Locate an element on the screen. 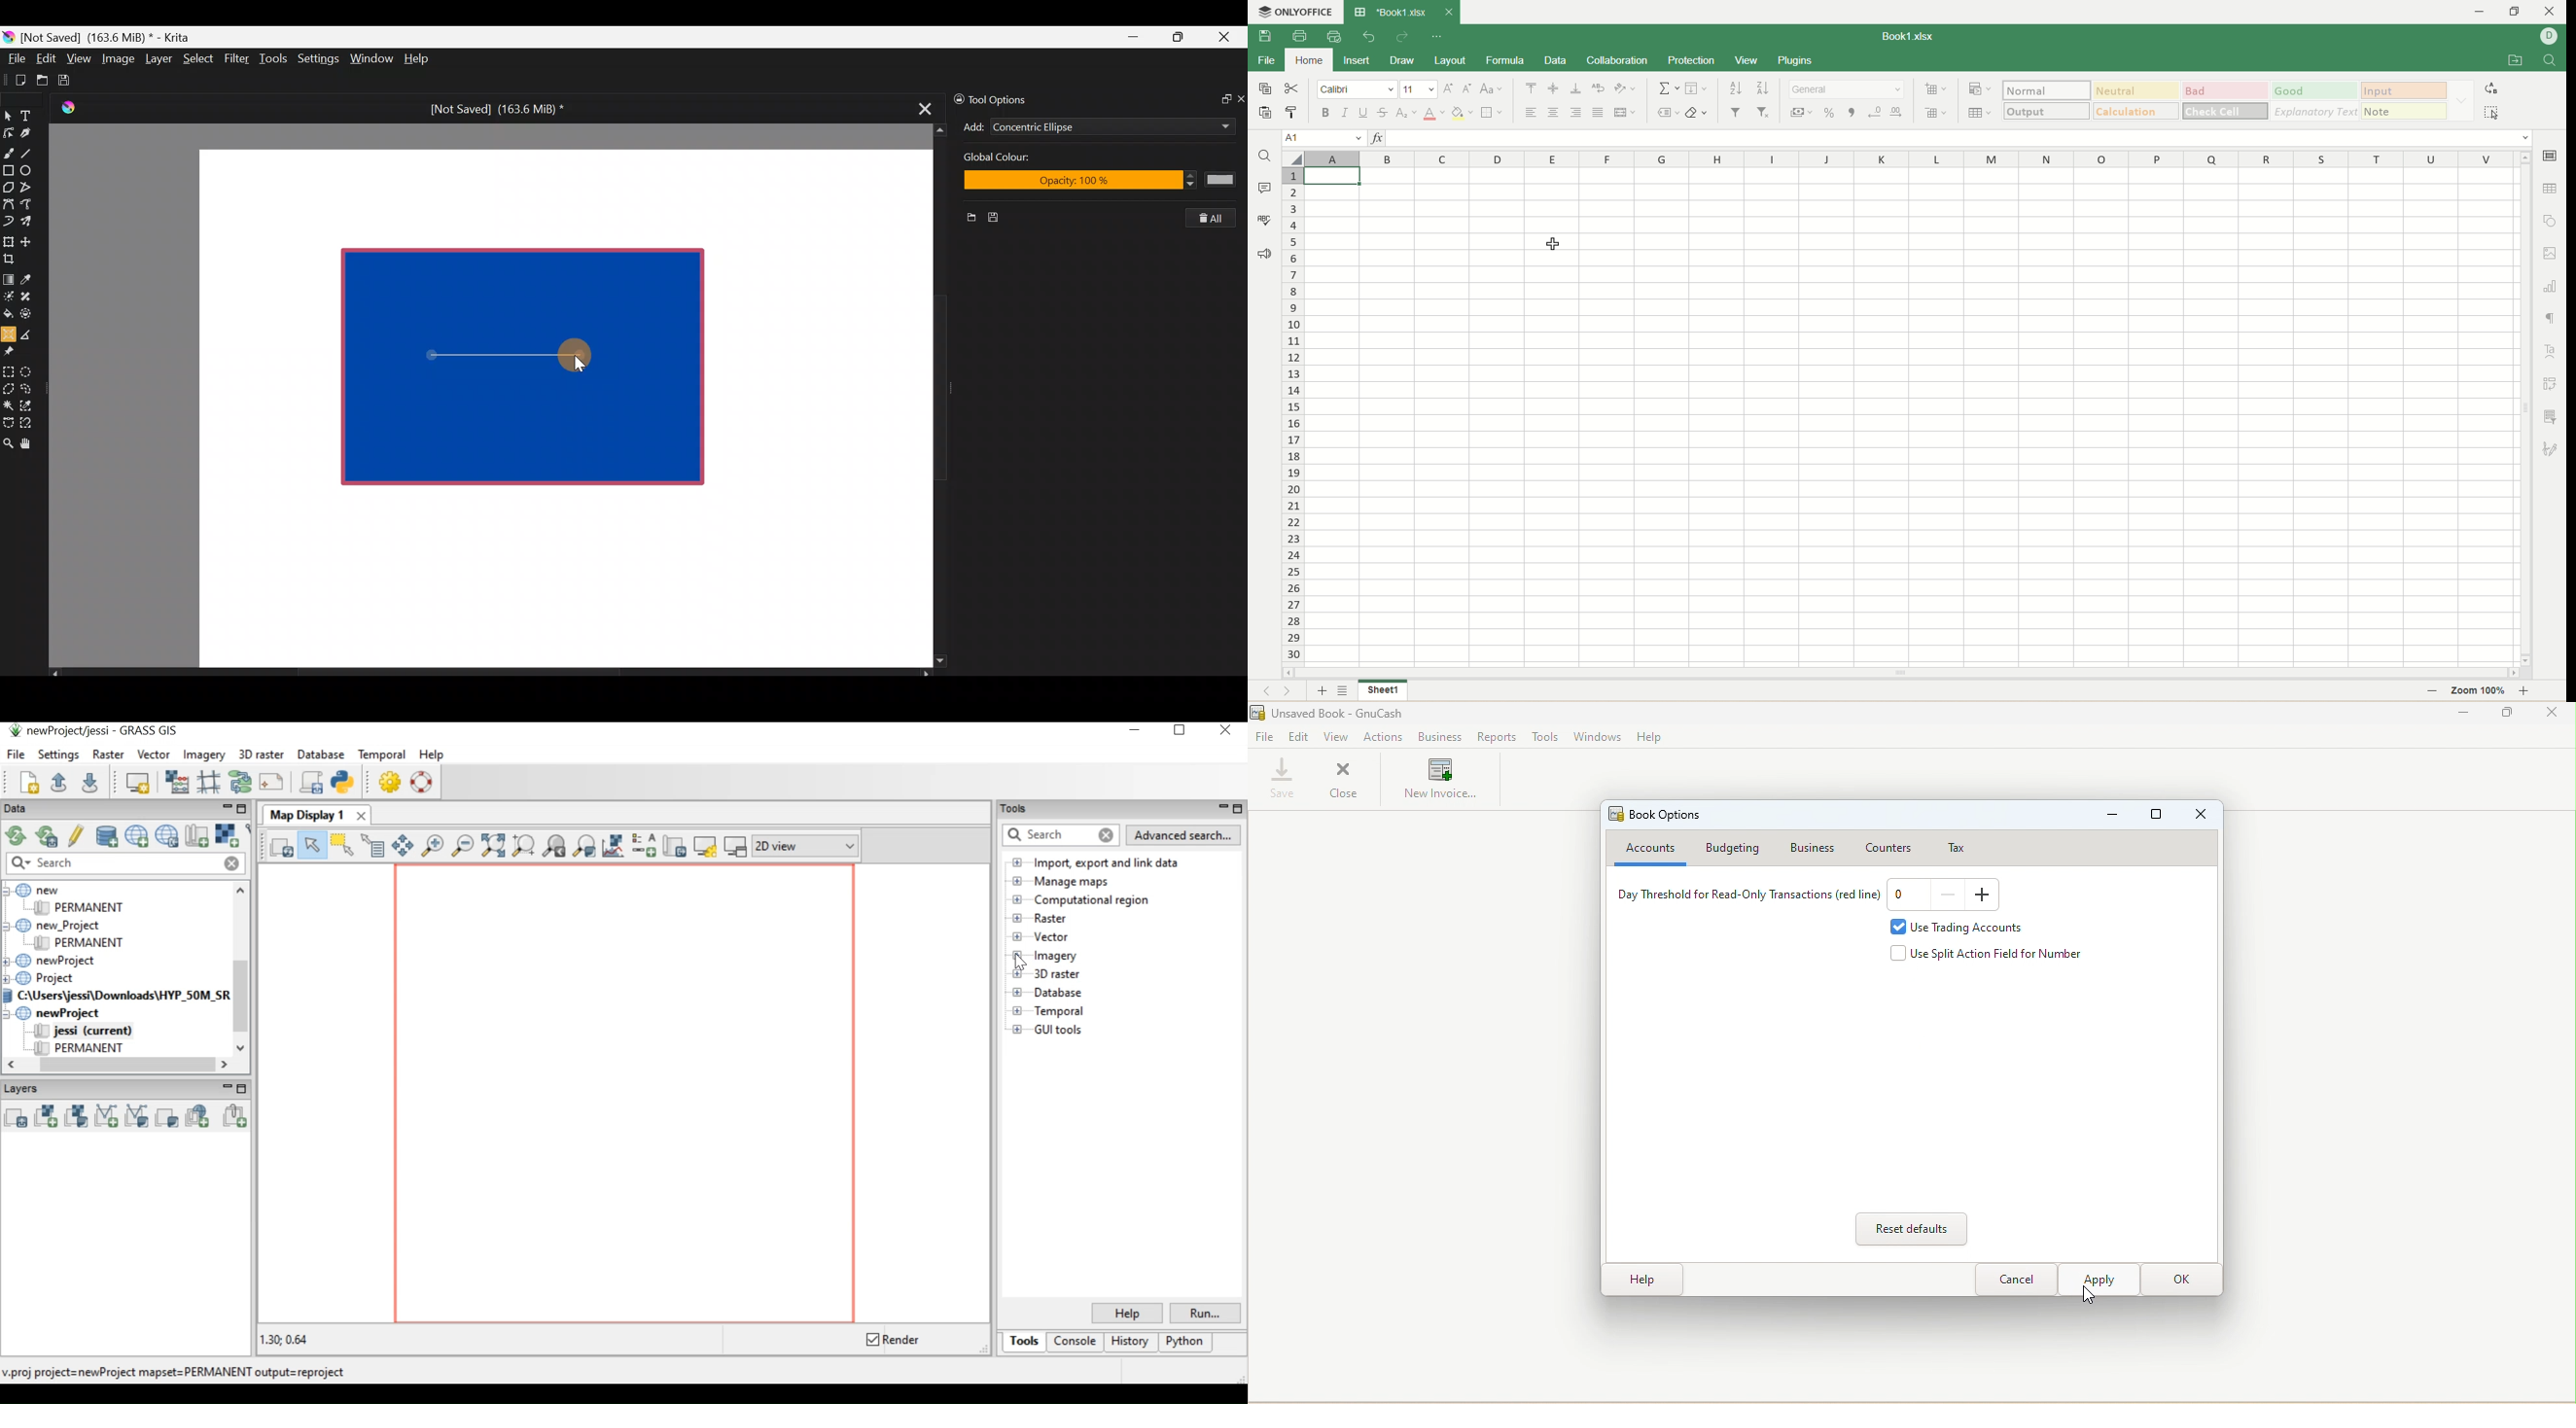 The height and width of the screenshot is (1428, 2576). Freehand selection tool is located at coordinates (29, 387).